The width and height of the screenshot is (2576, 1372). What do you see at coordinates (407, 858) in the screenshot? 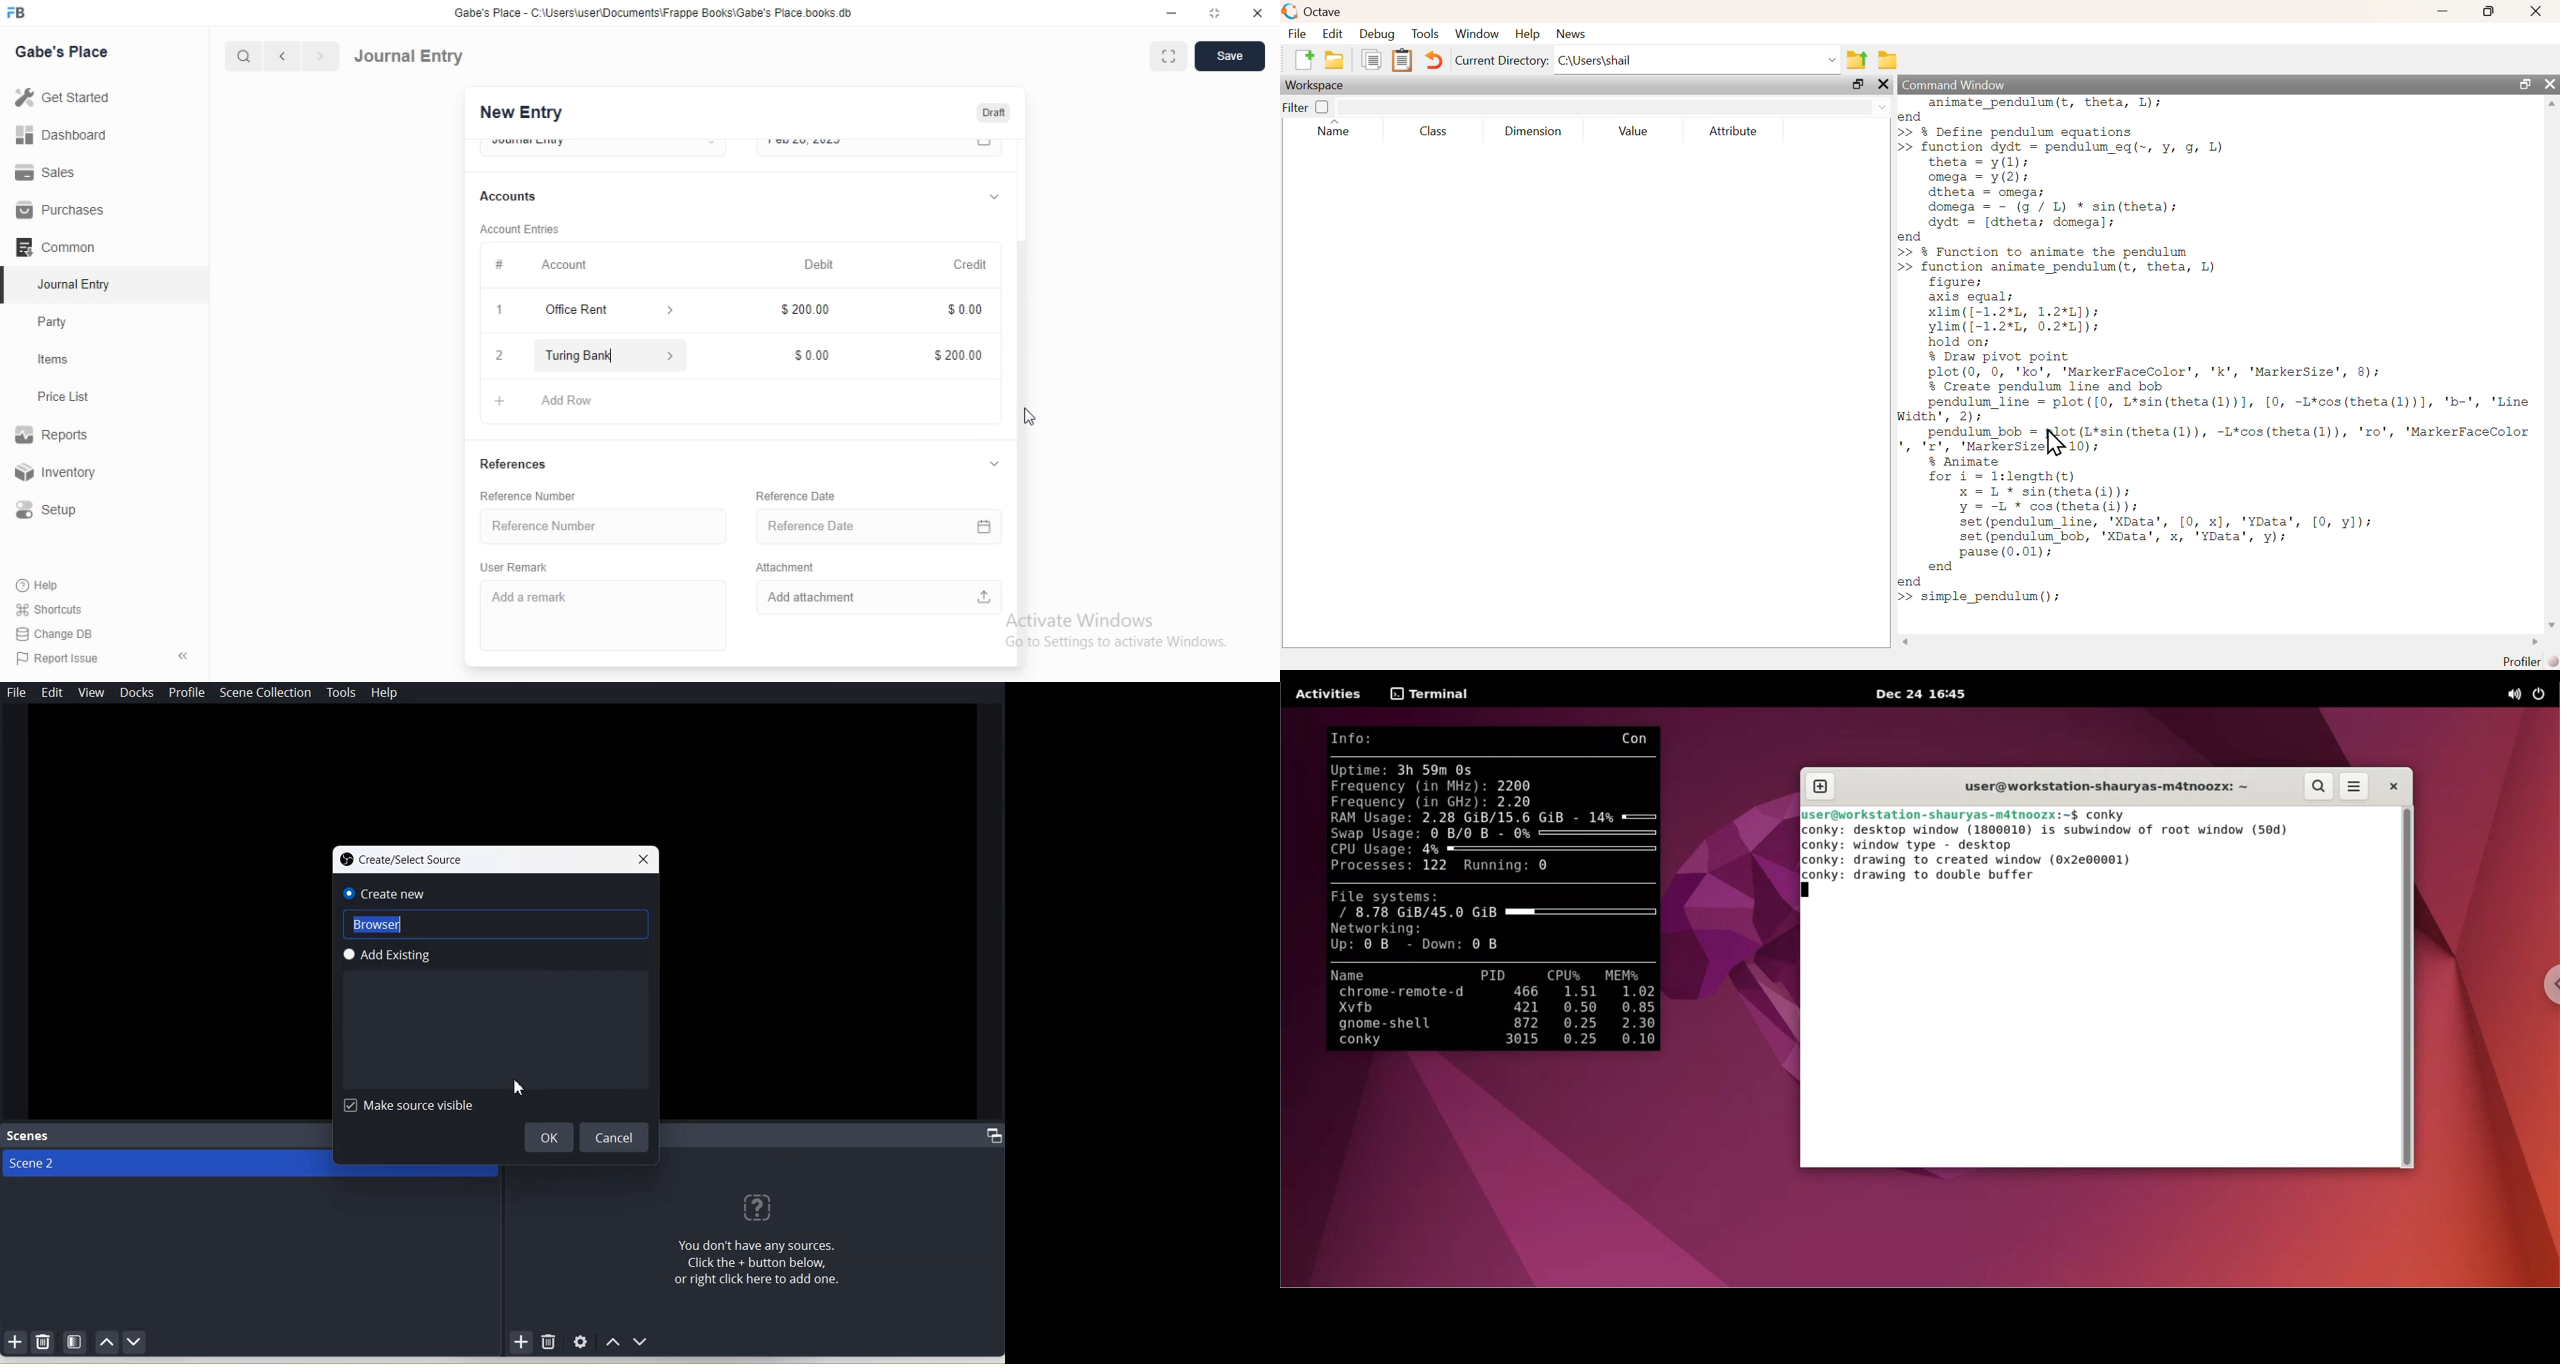
I see `Create/Select Source` at bounding box center [407, 858].